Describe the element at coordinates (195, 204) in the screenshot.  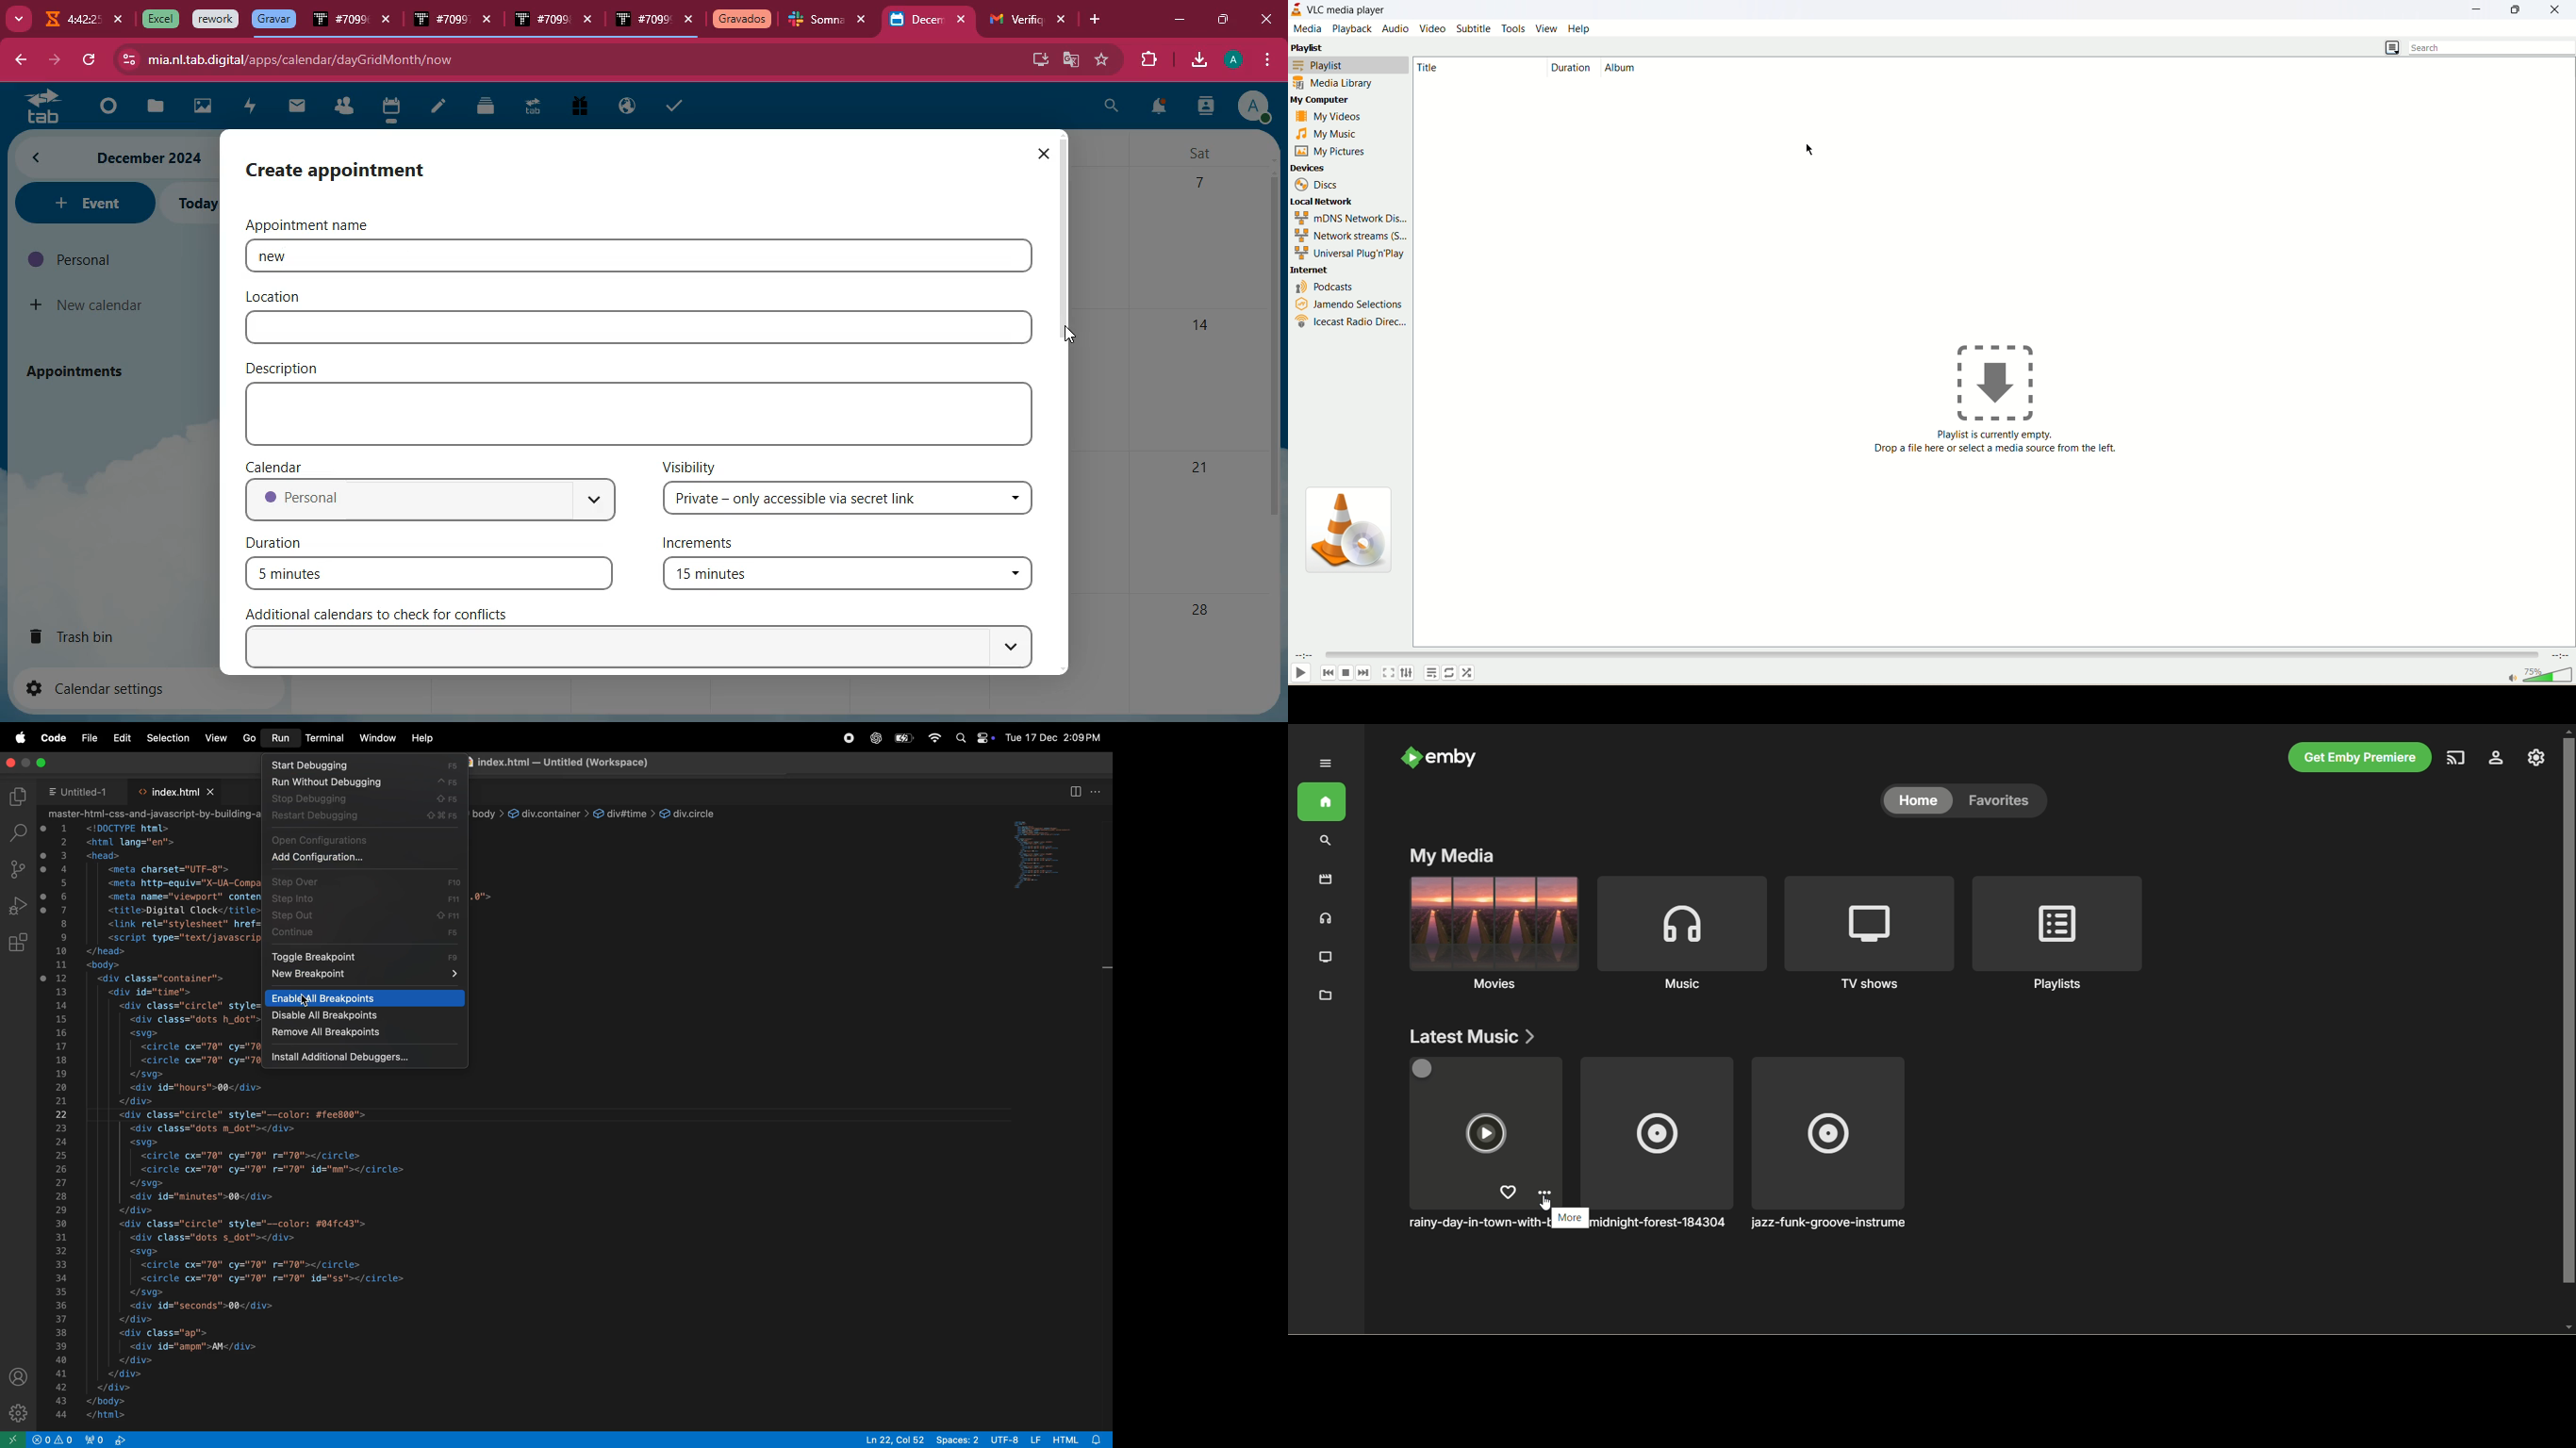
I see `today` at that location.